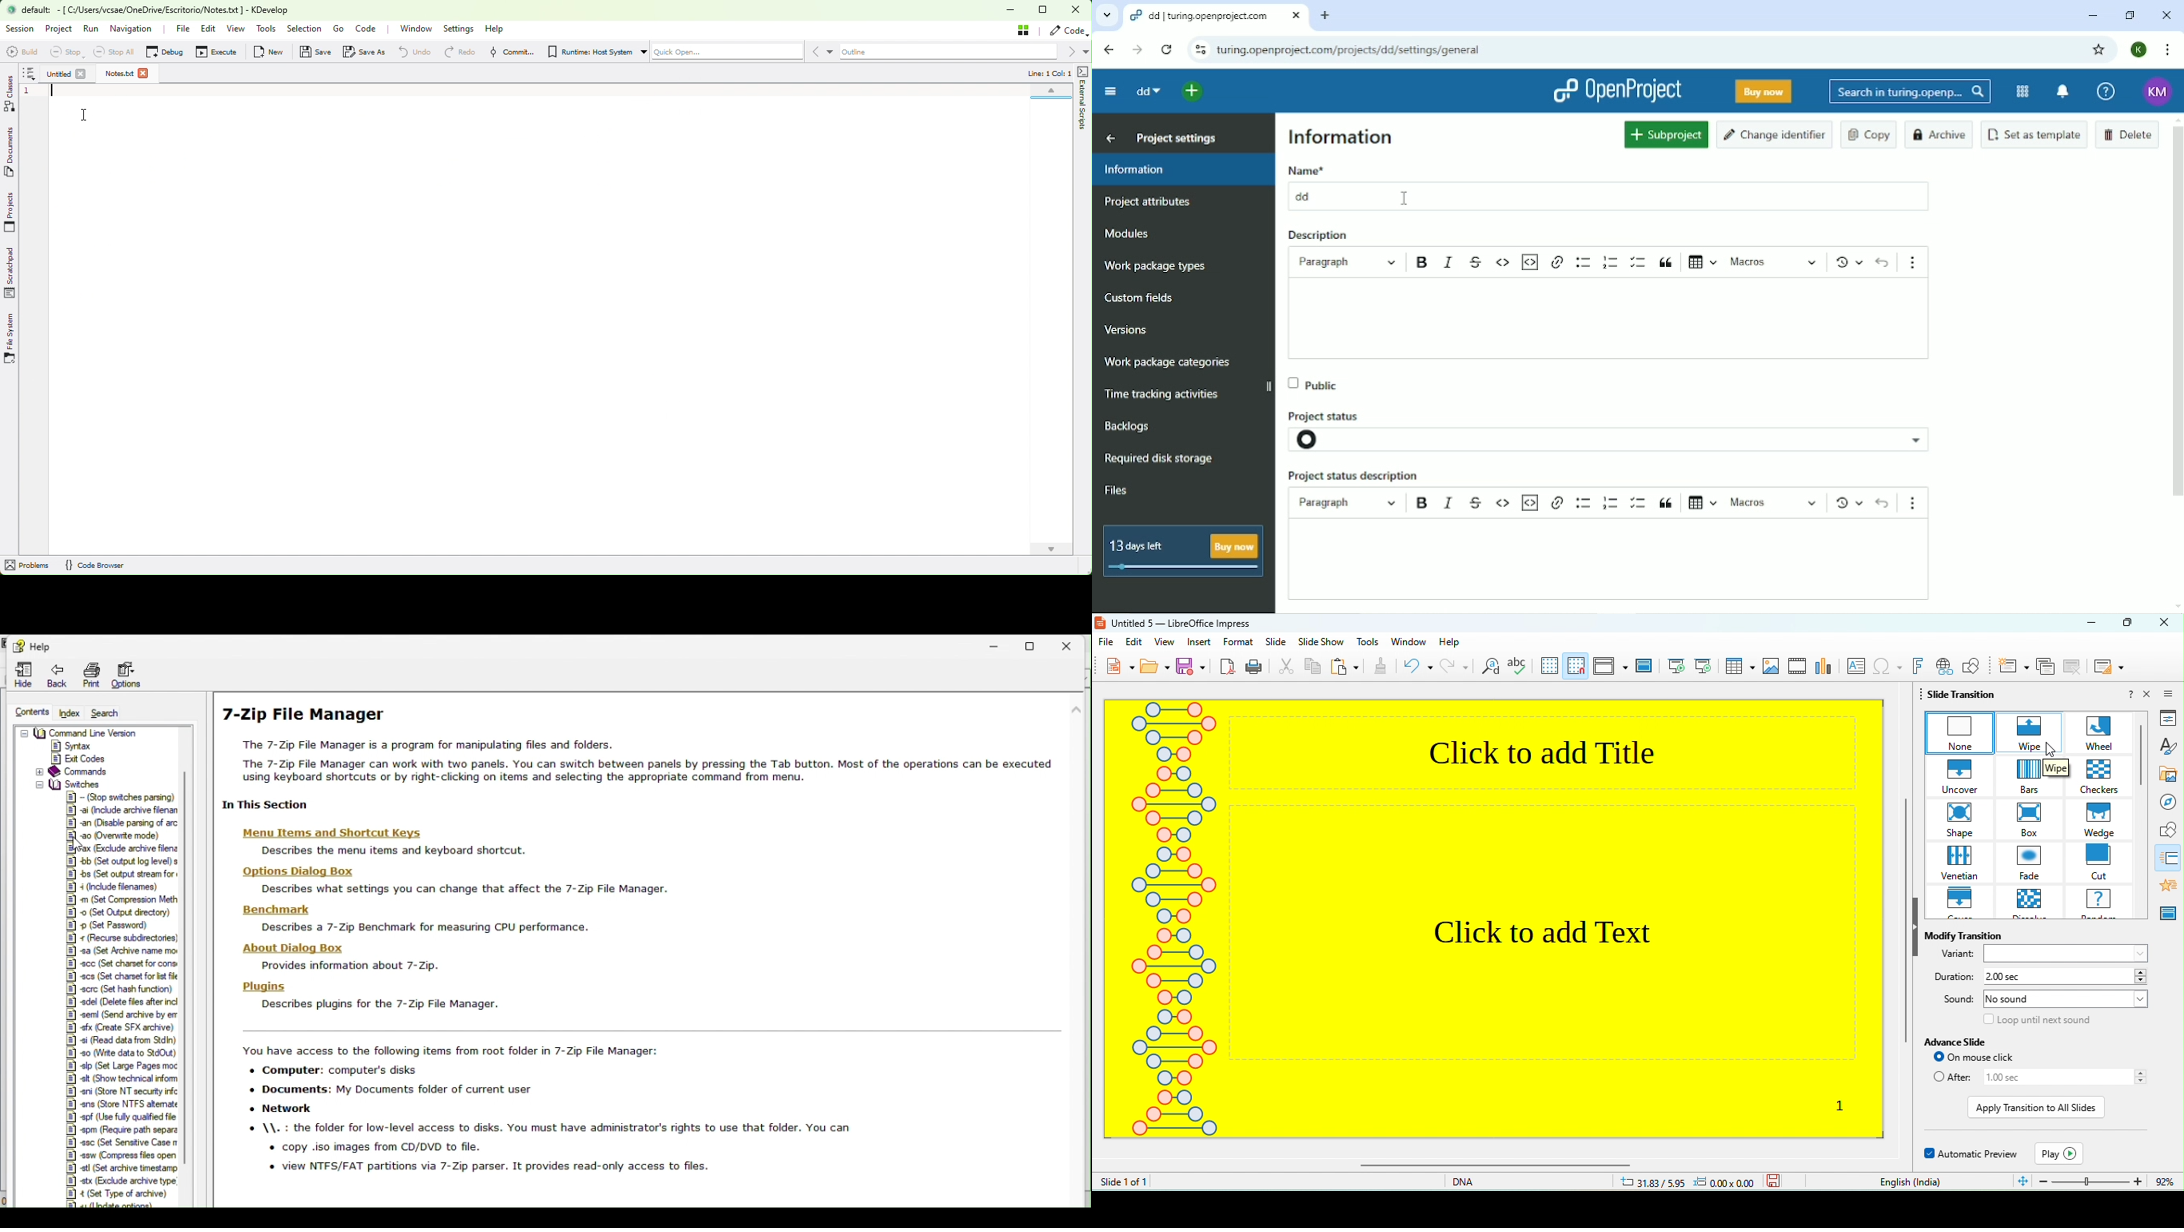  Describe the element at coordinates (1960, 903) in the screenshot. I see `cover` at that location.